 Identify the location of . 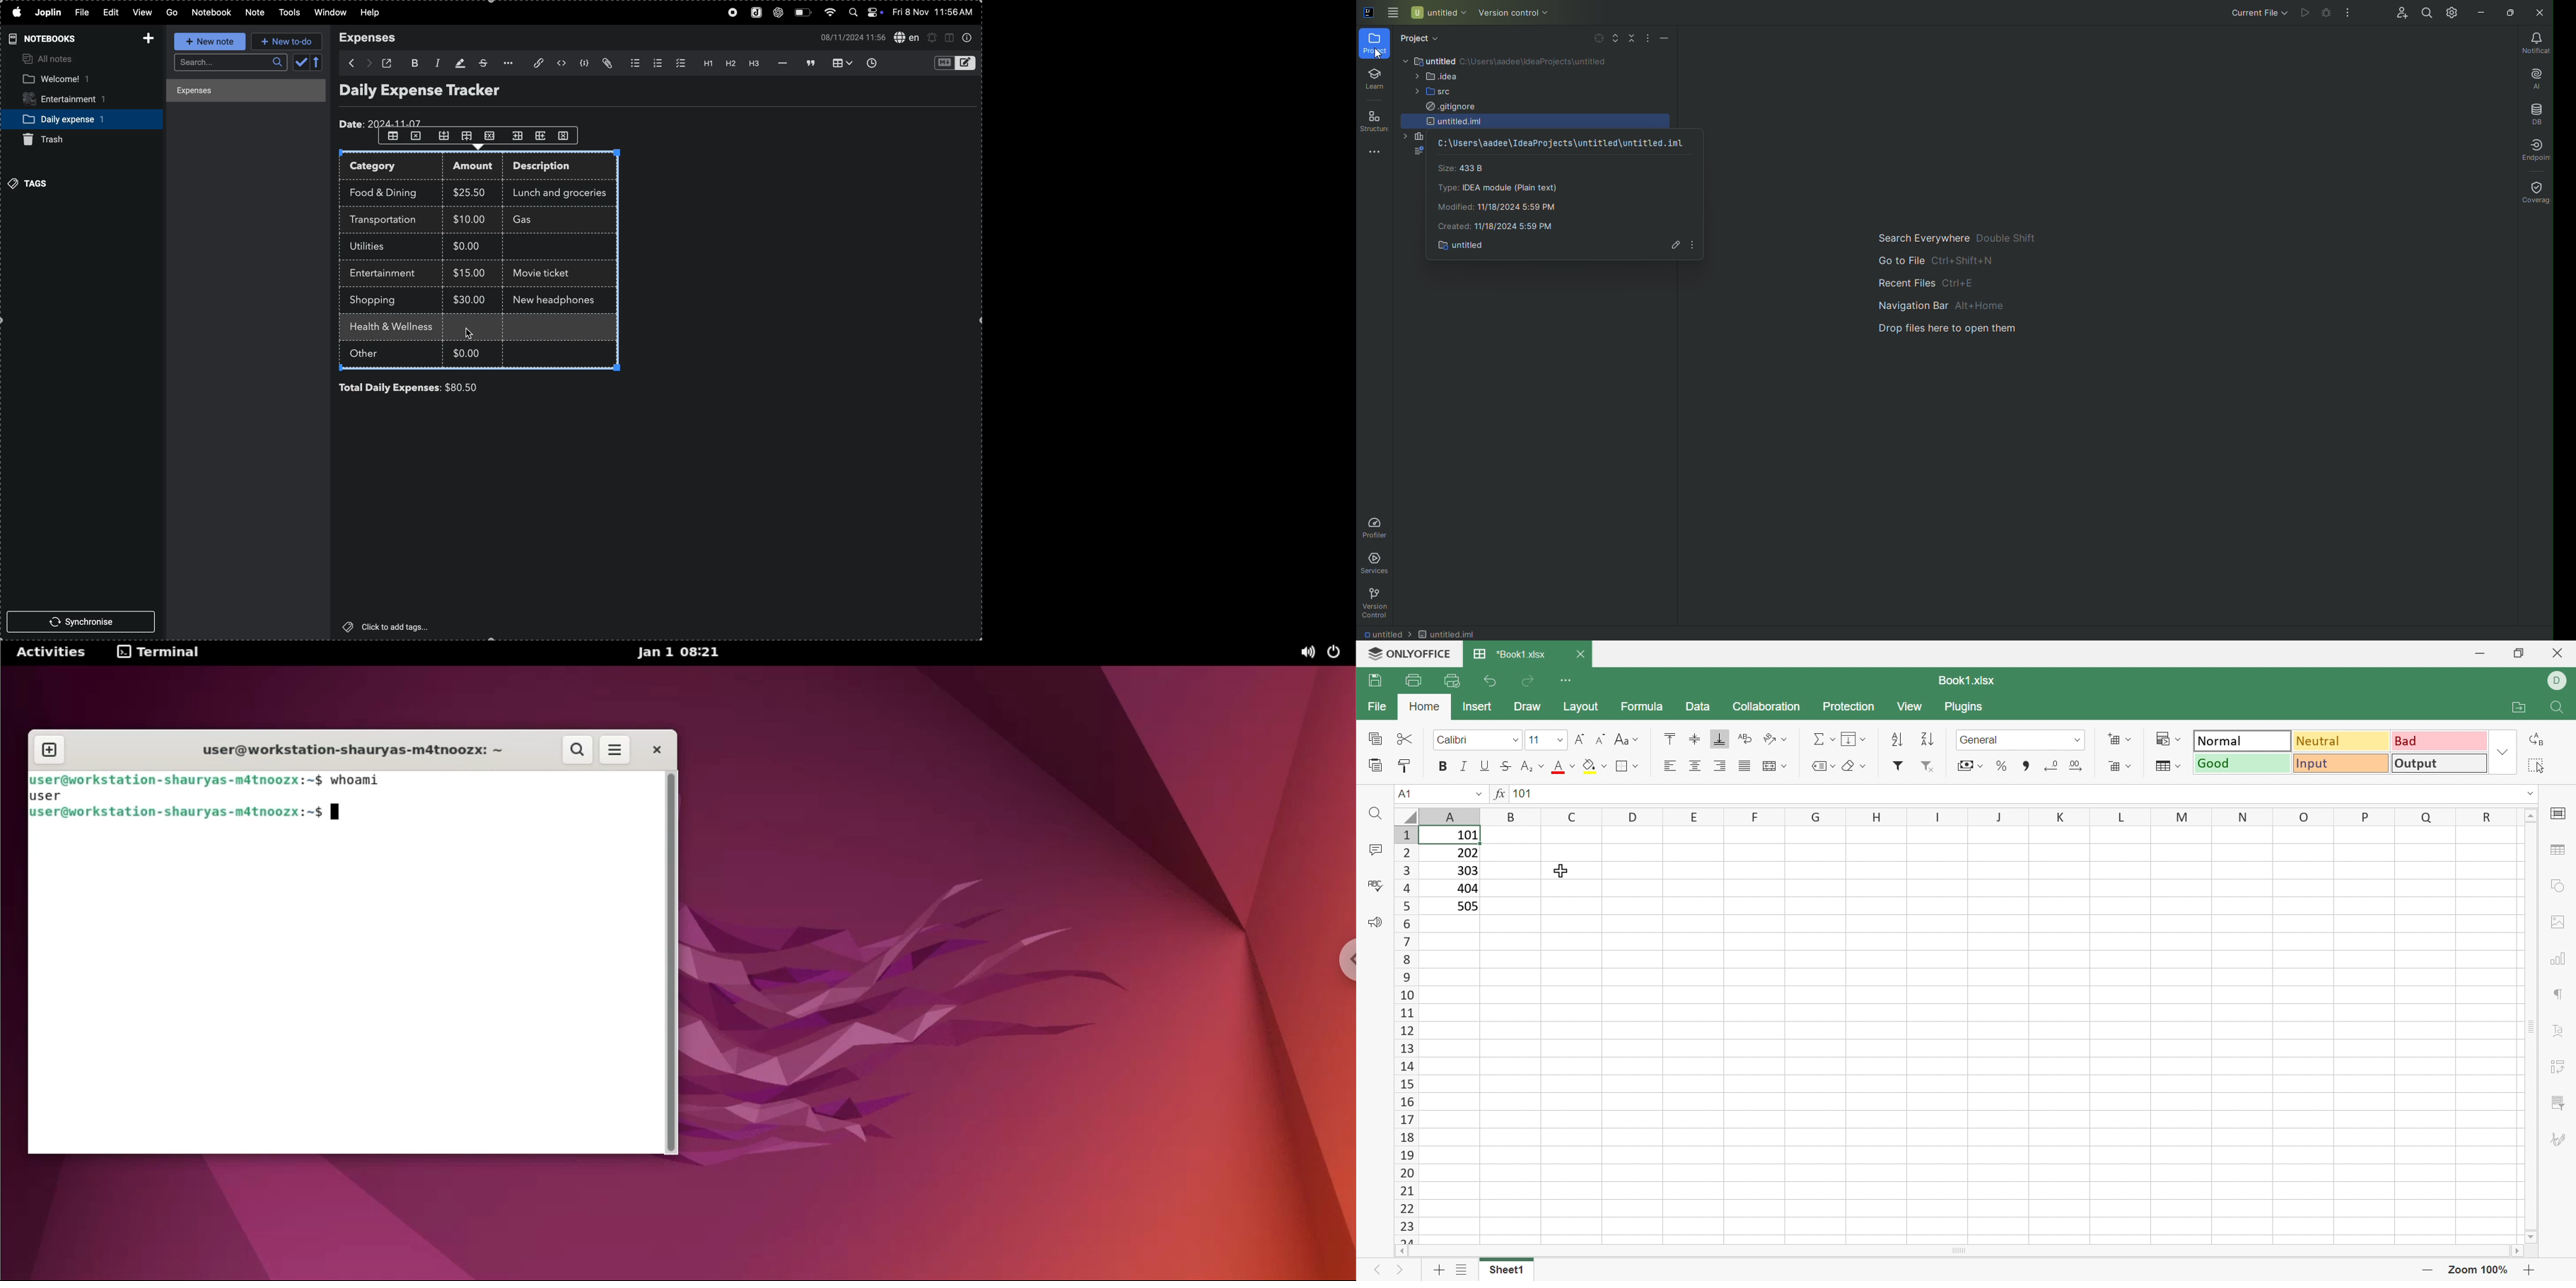
(445, 135).